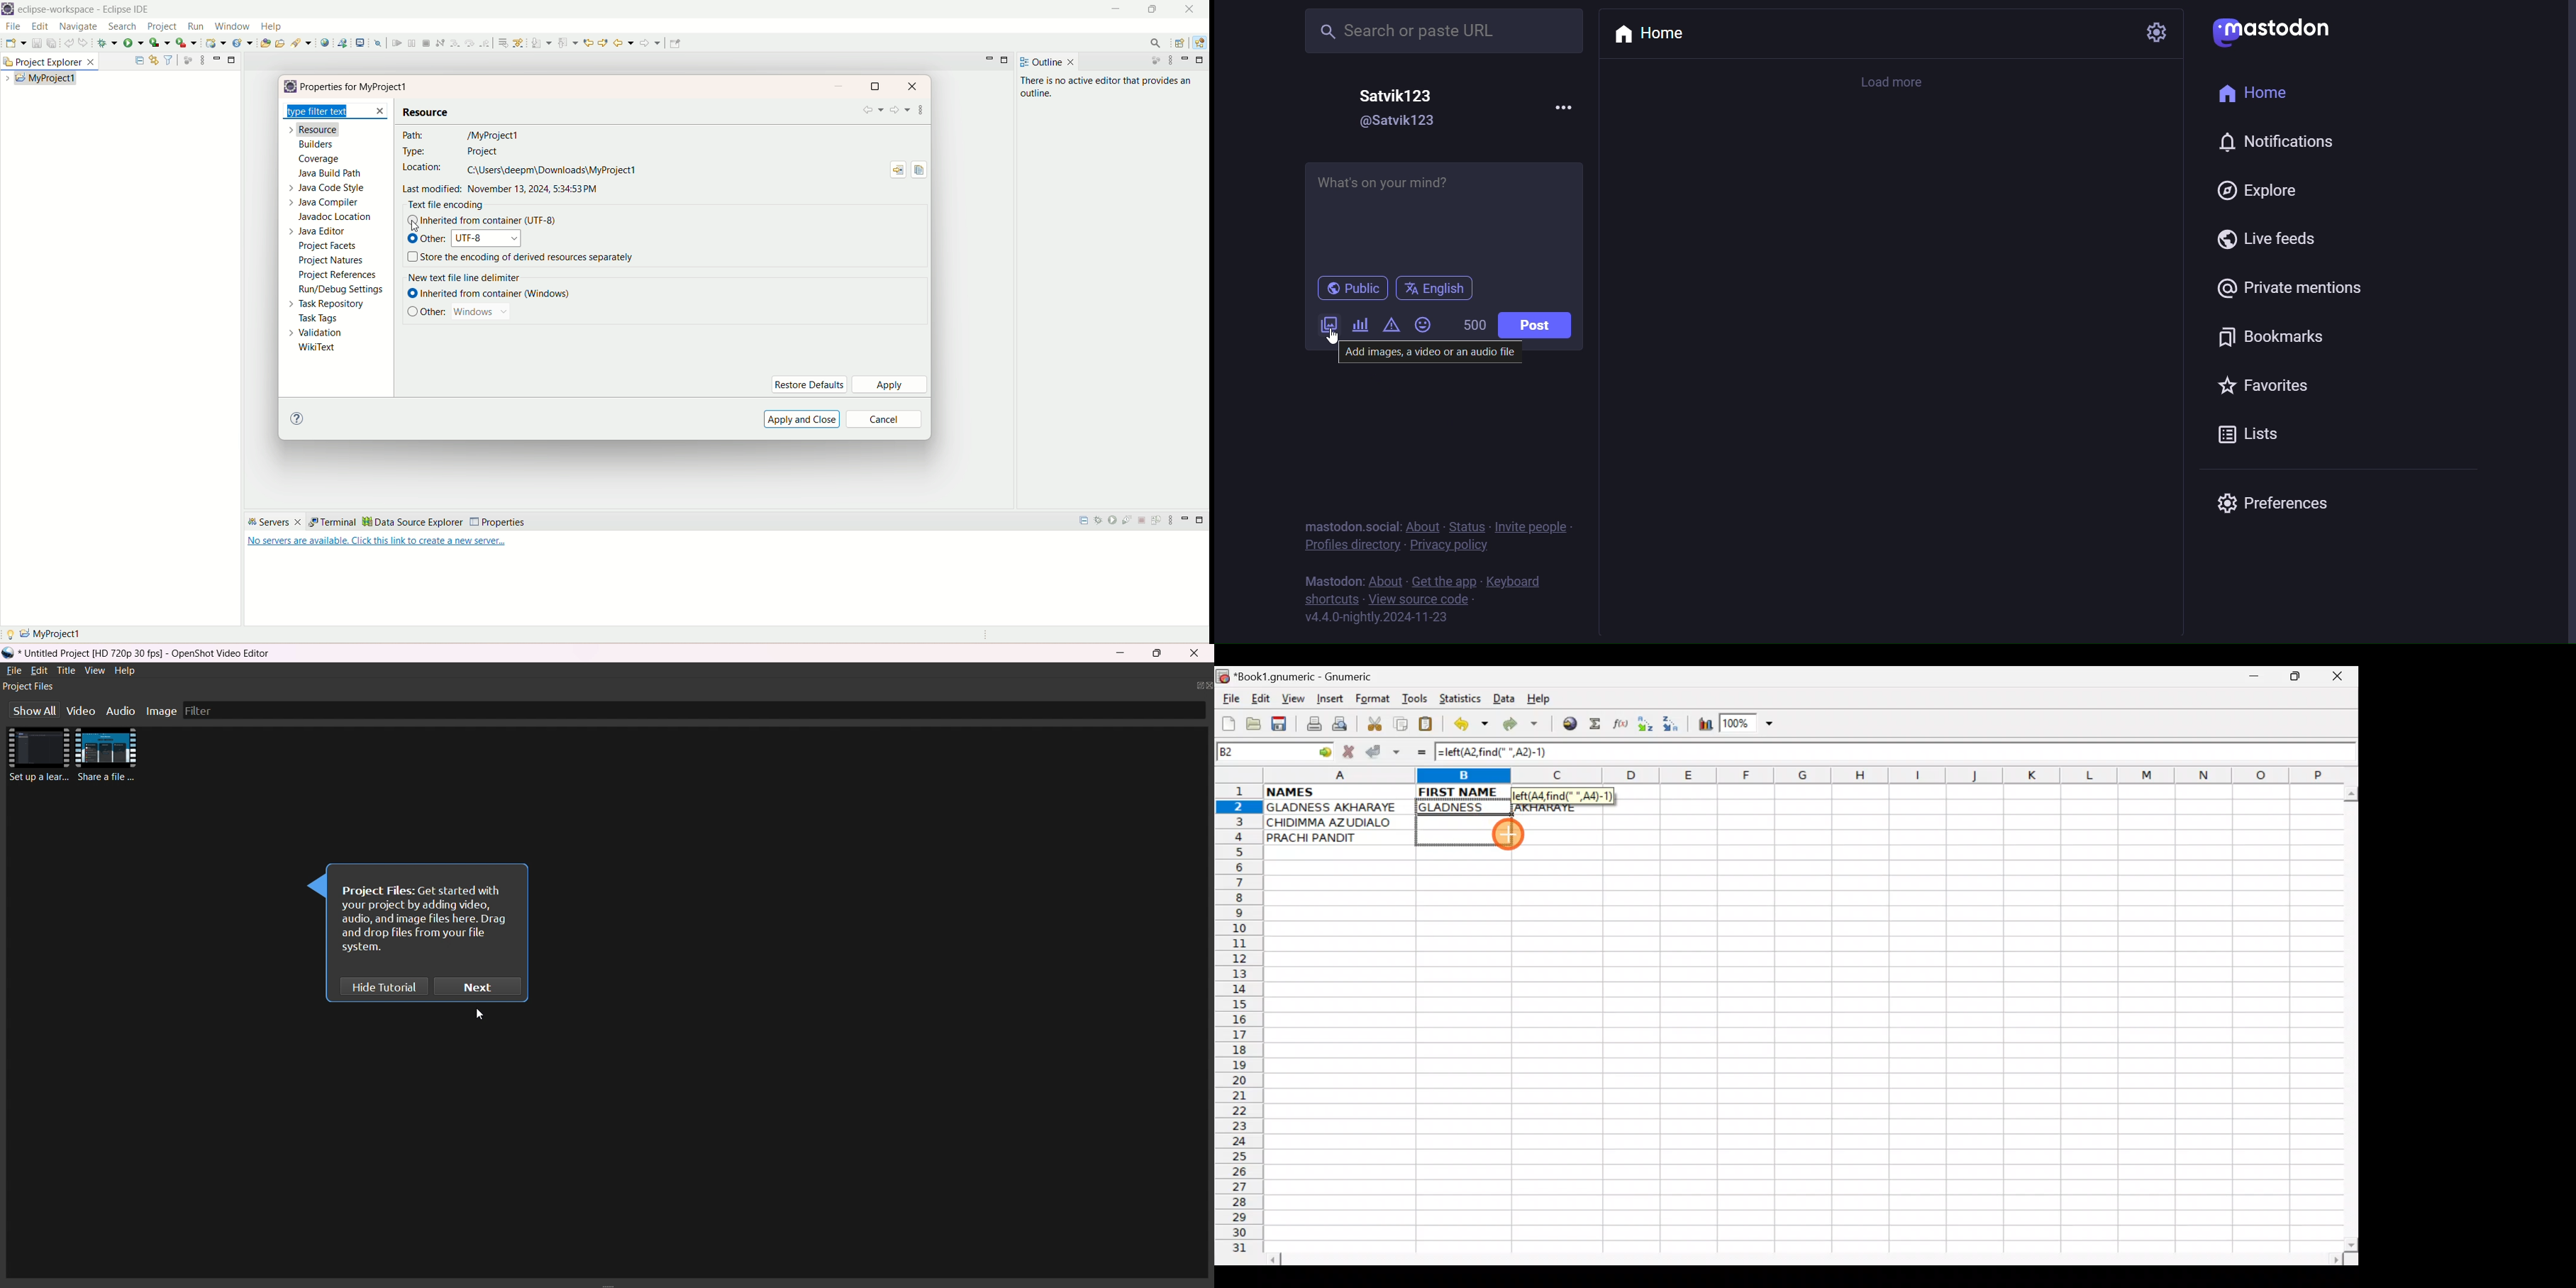  I want to click on emoji, so click(1422, 326).